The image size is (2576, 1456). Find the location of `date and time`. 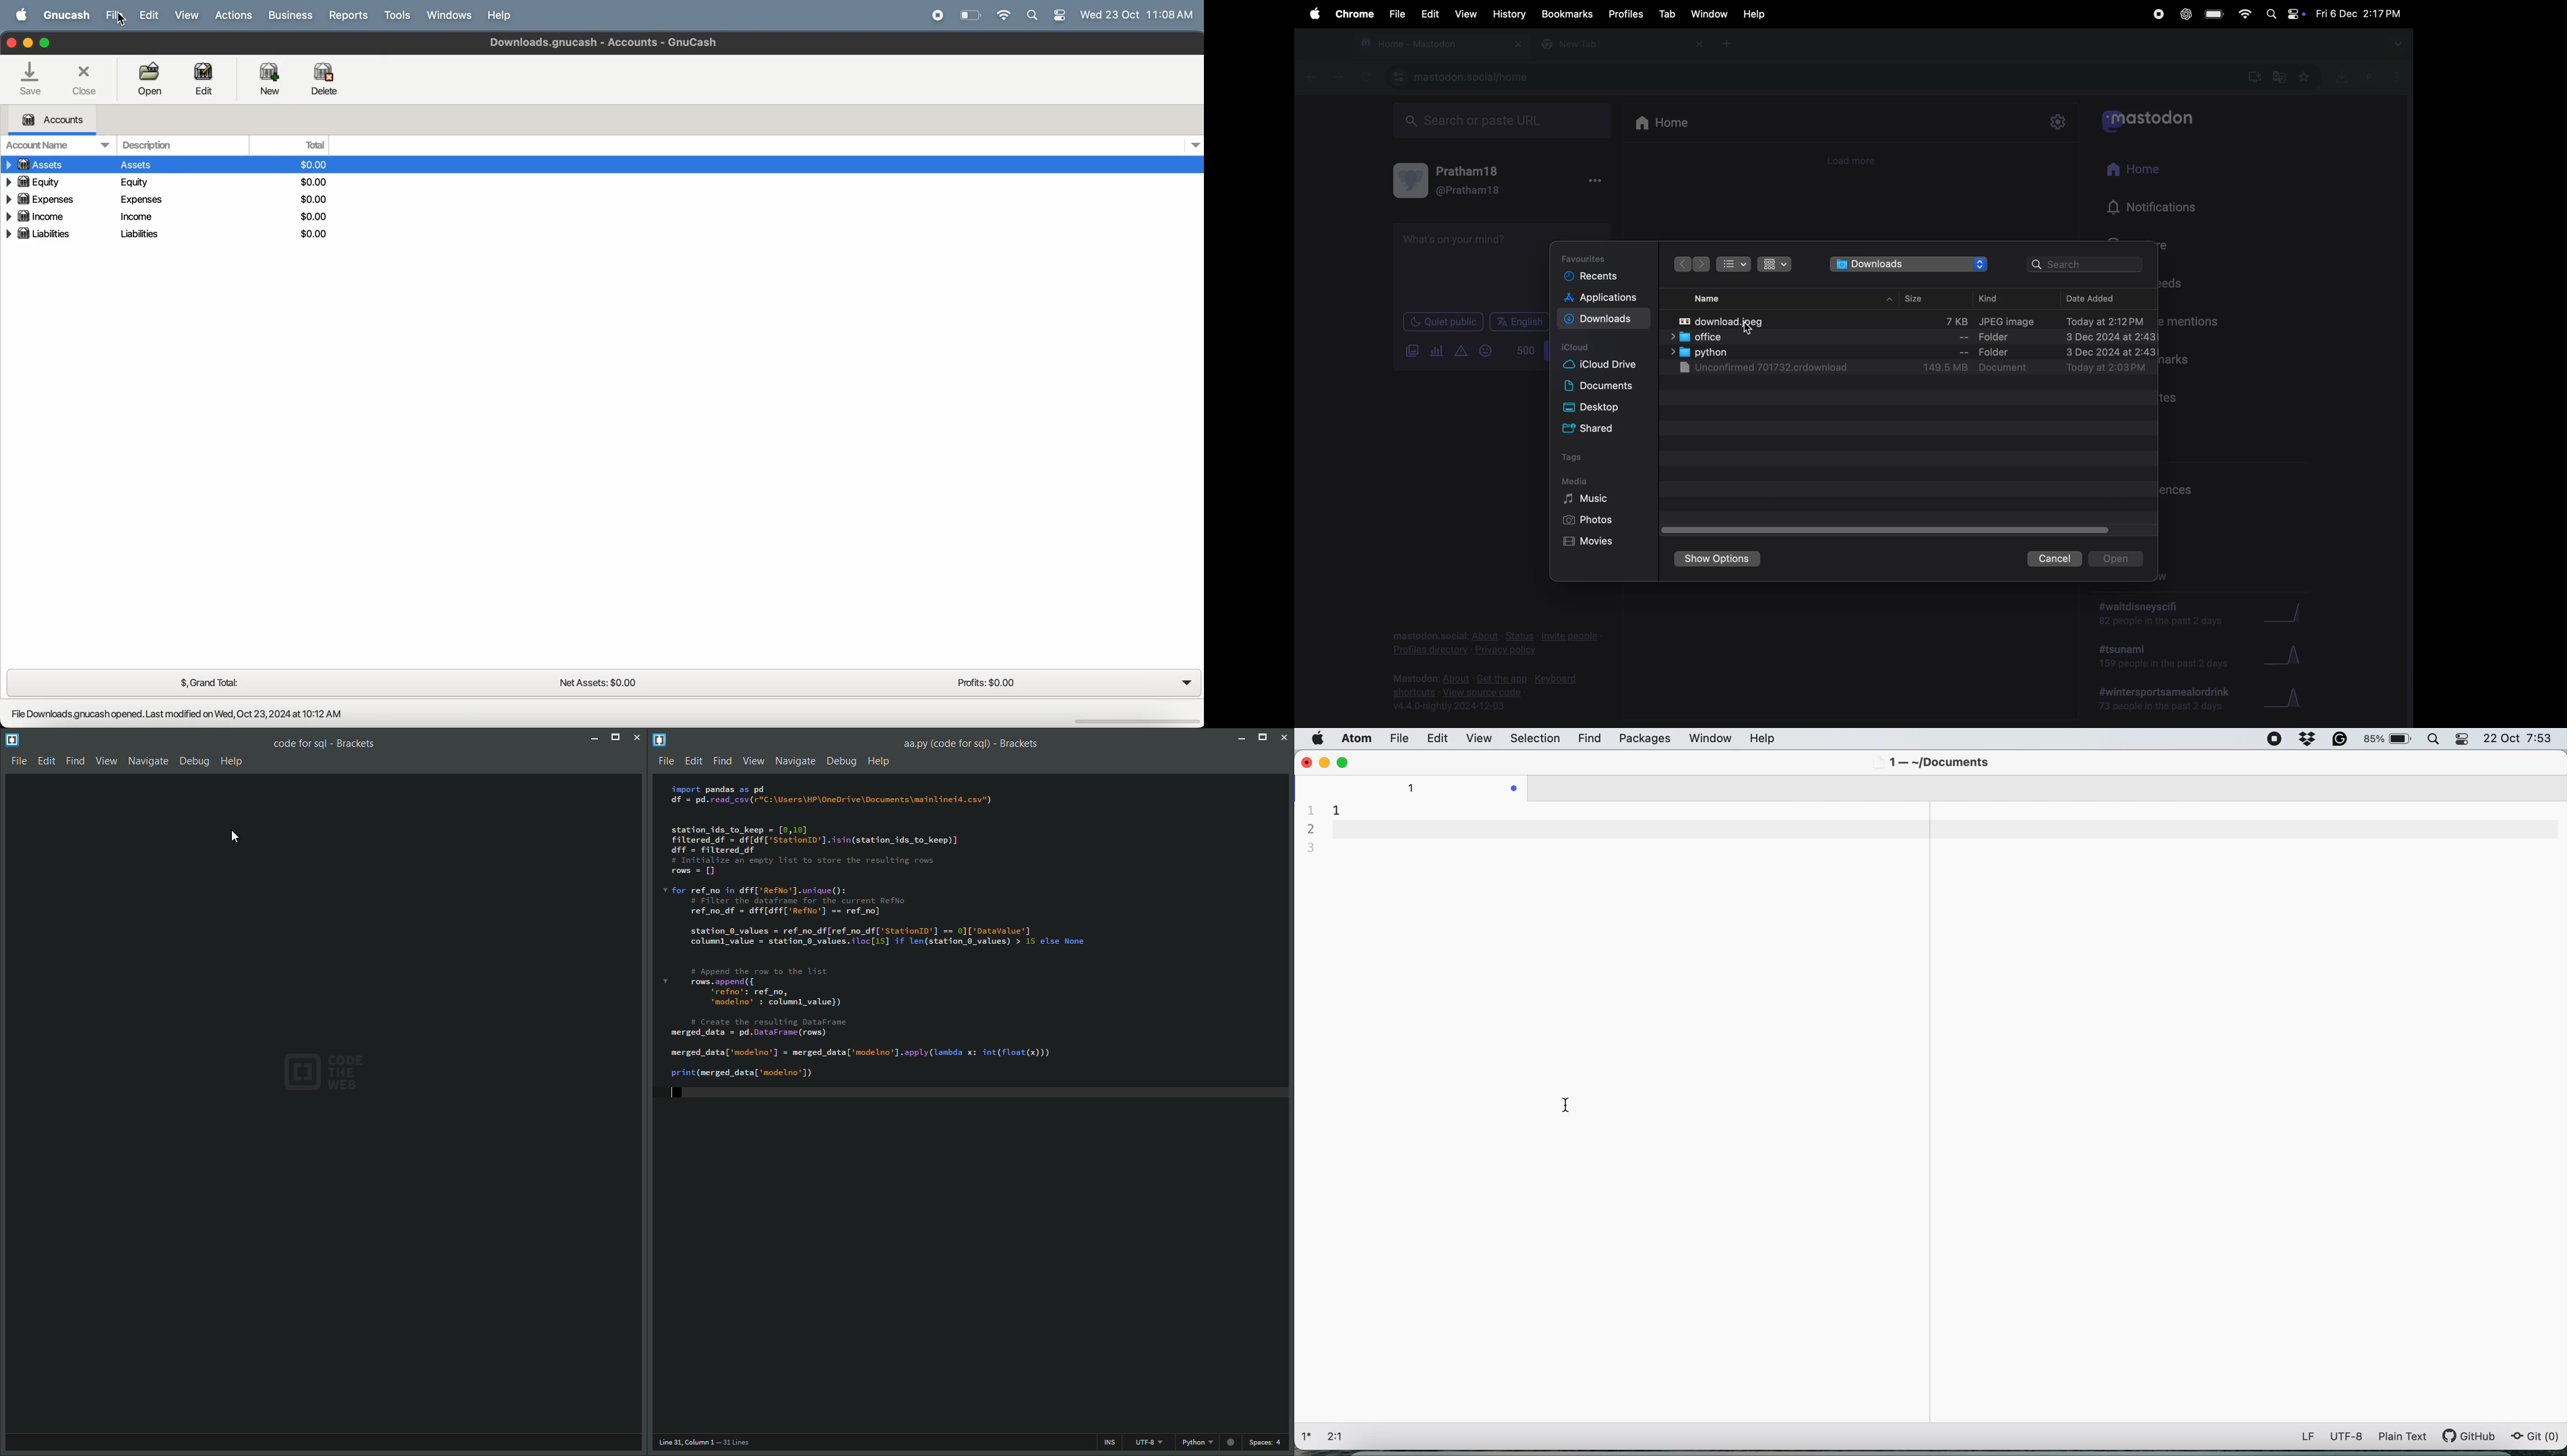

date and time is located at coordinates (2358, 13).